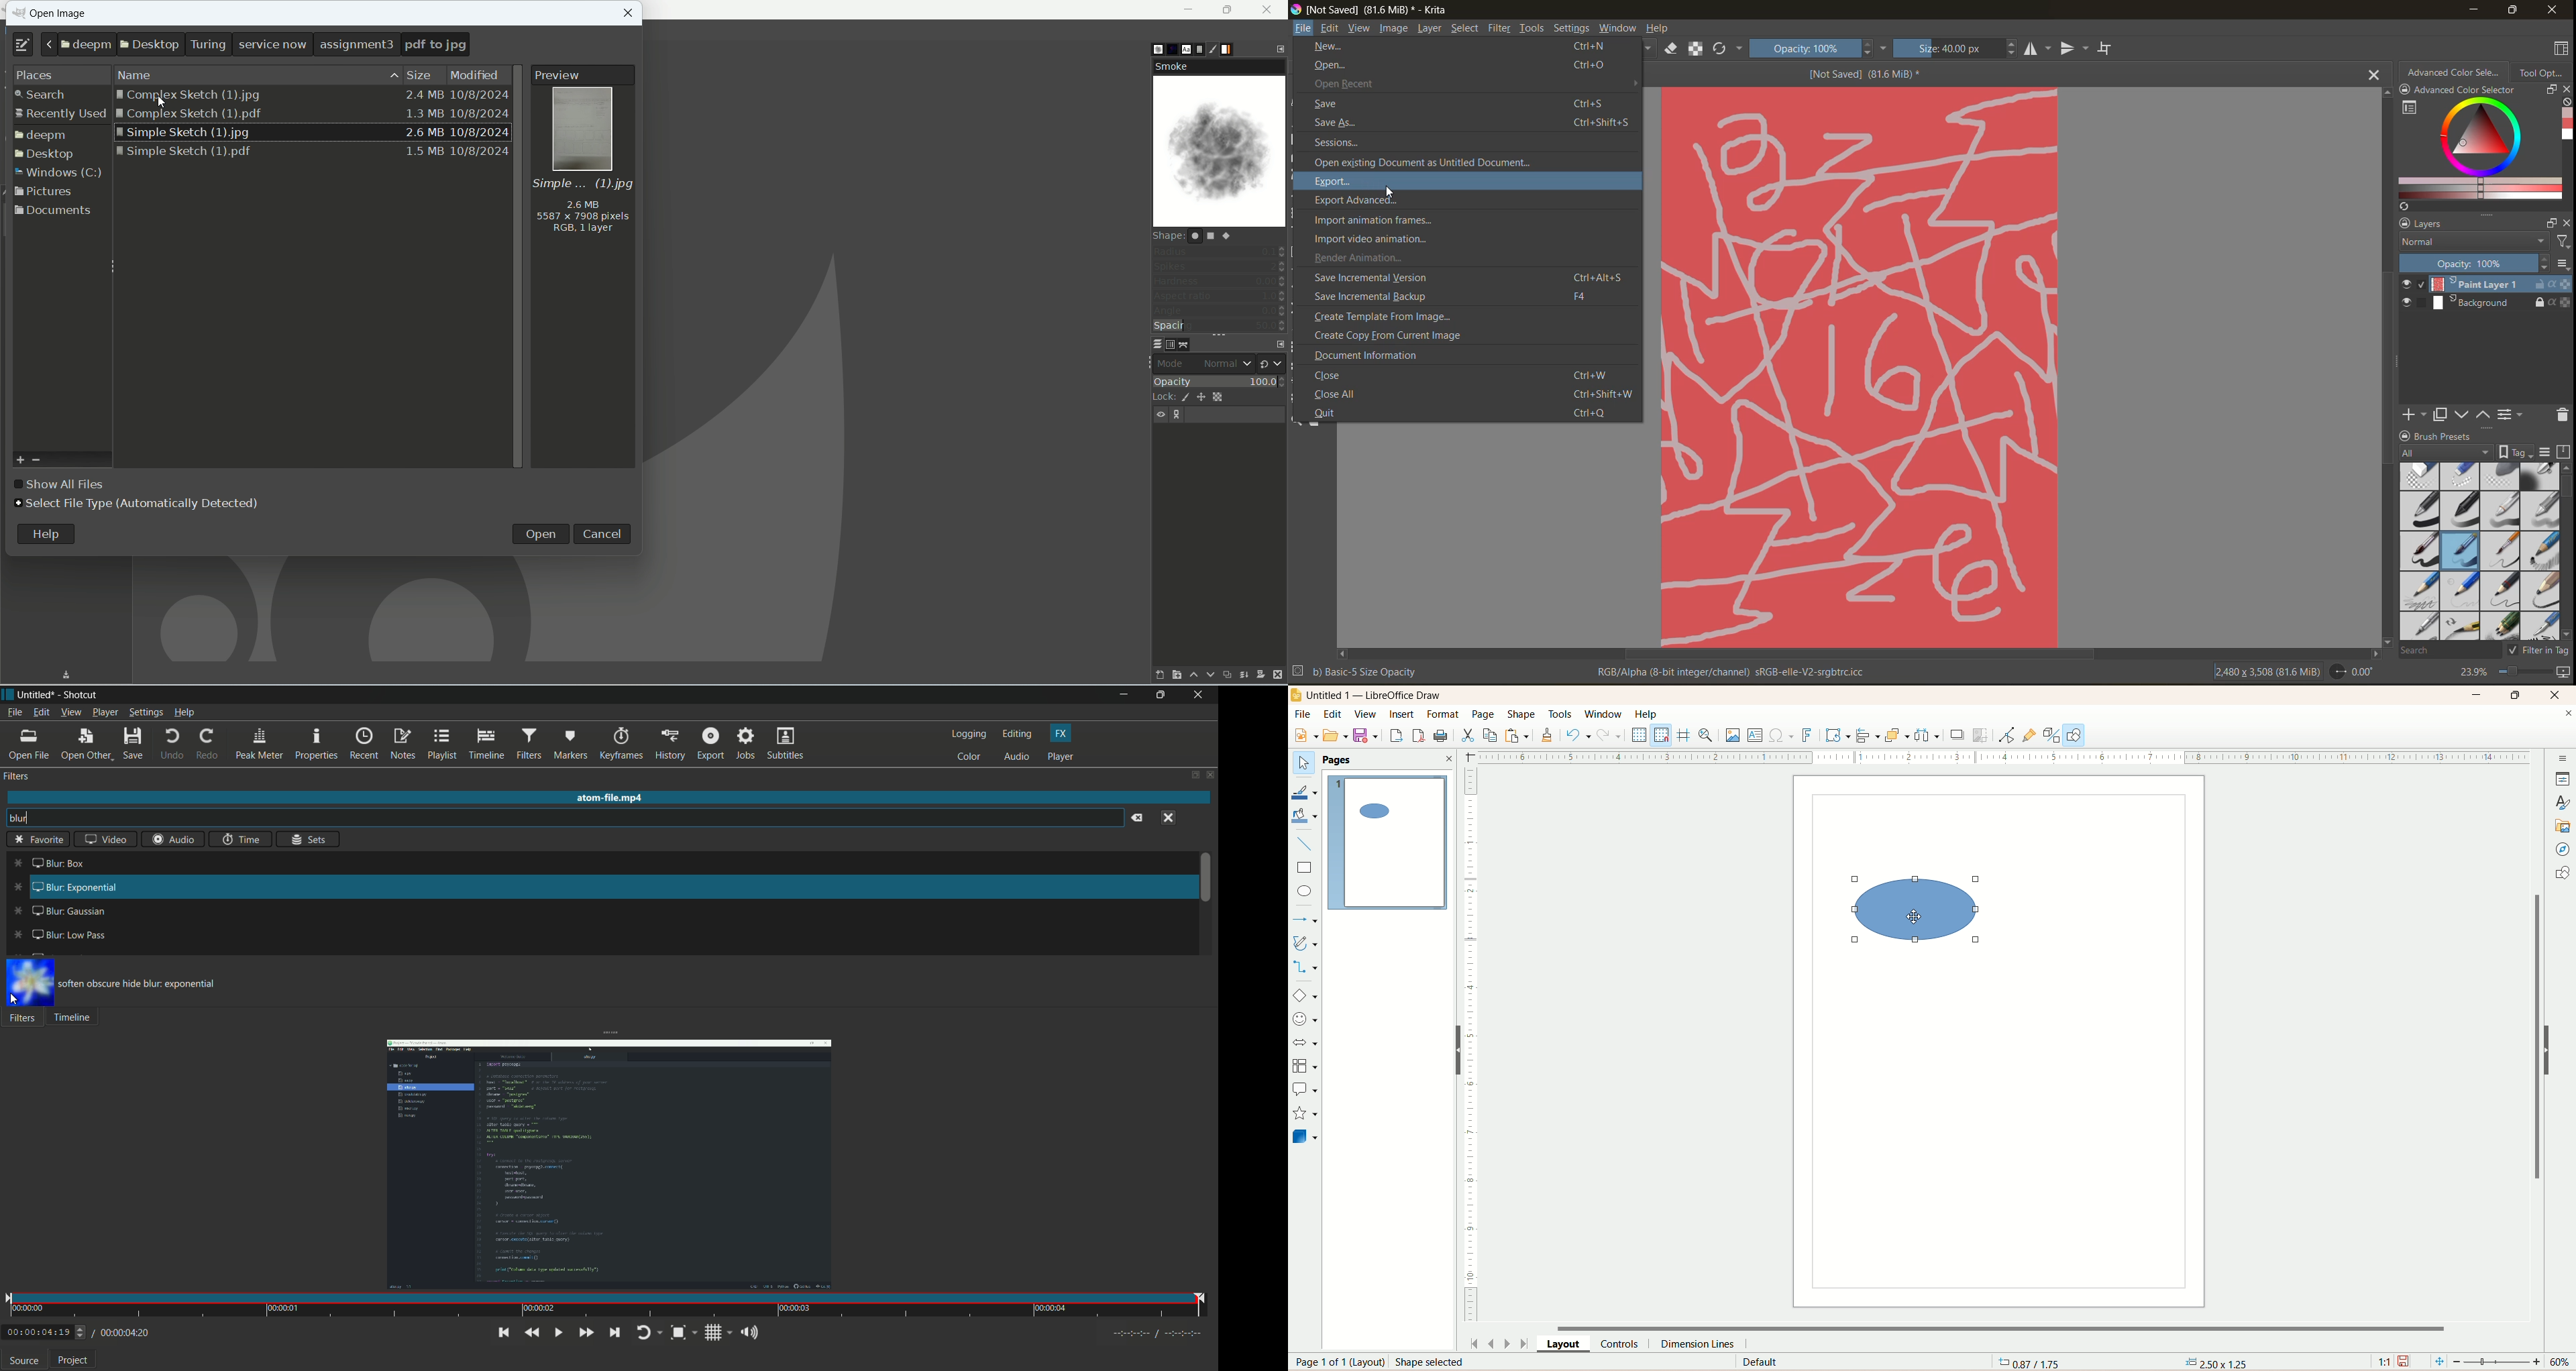 This screenshot has width=2576, height=1372. Describe the element at coordinates (1516, 735) in the screenshot. I see `paste` at that location.